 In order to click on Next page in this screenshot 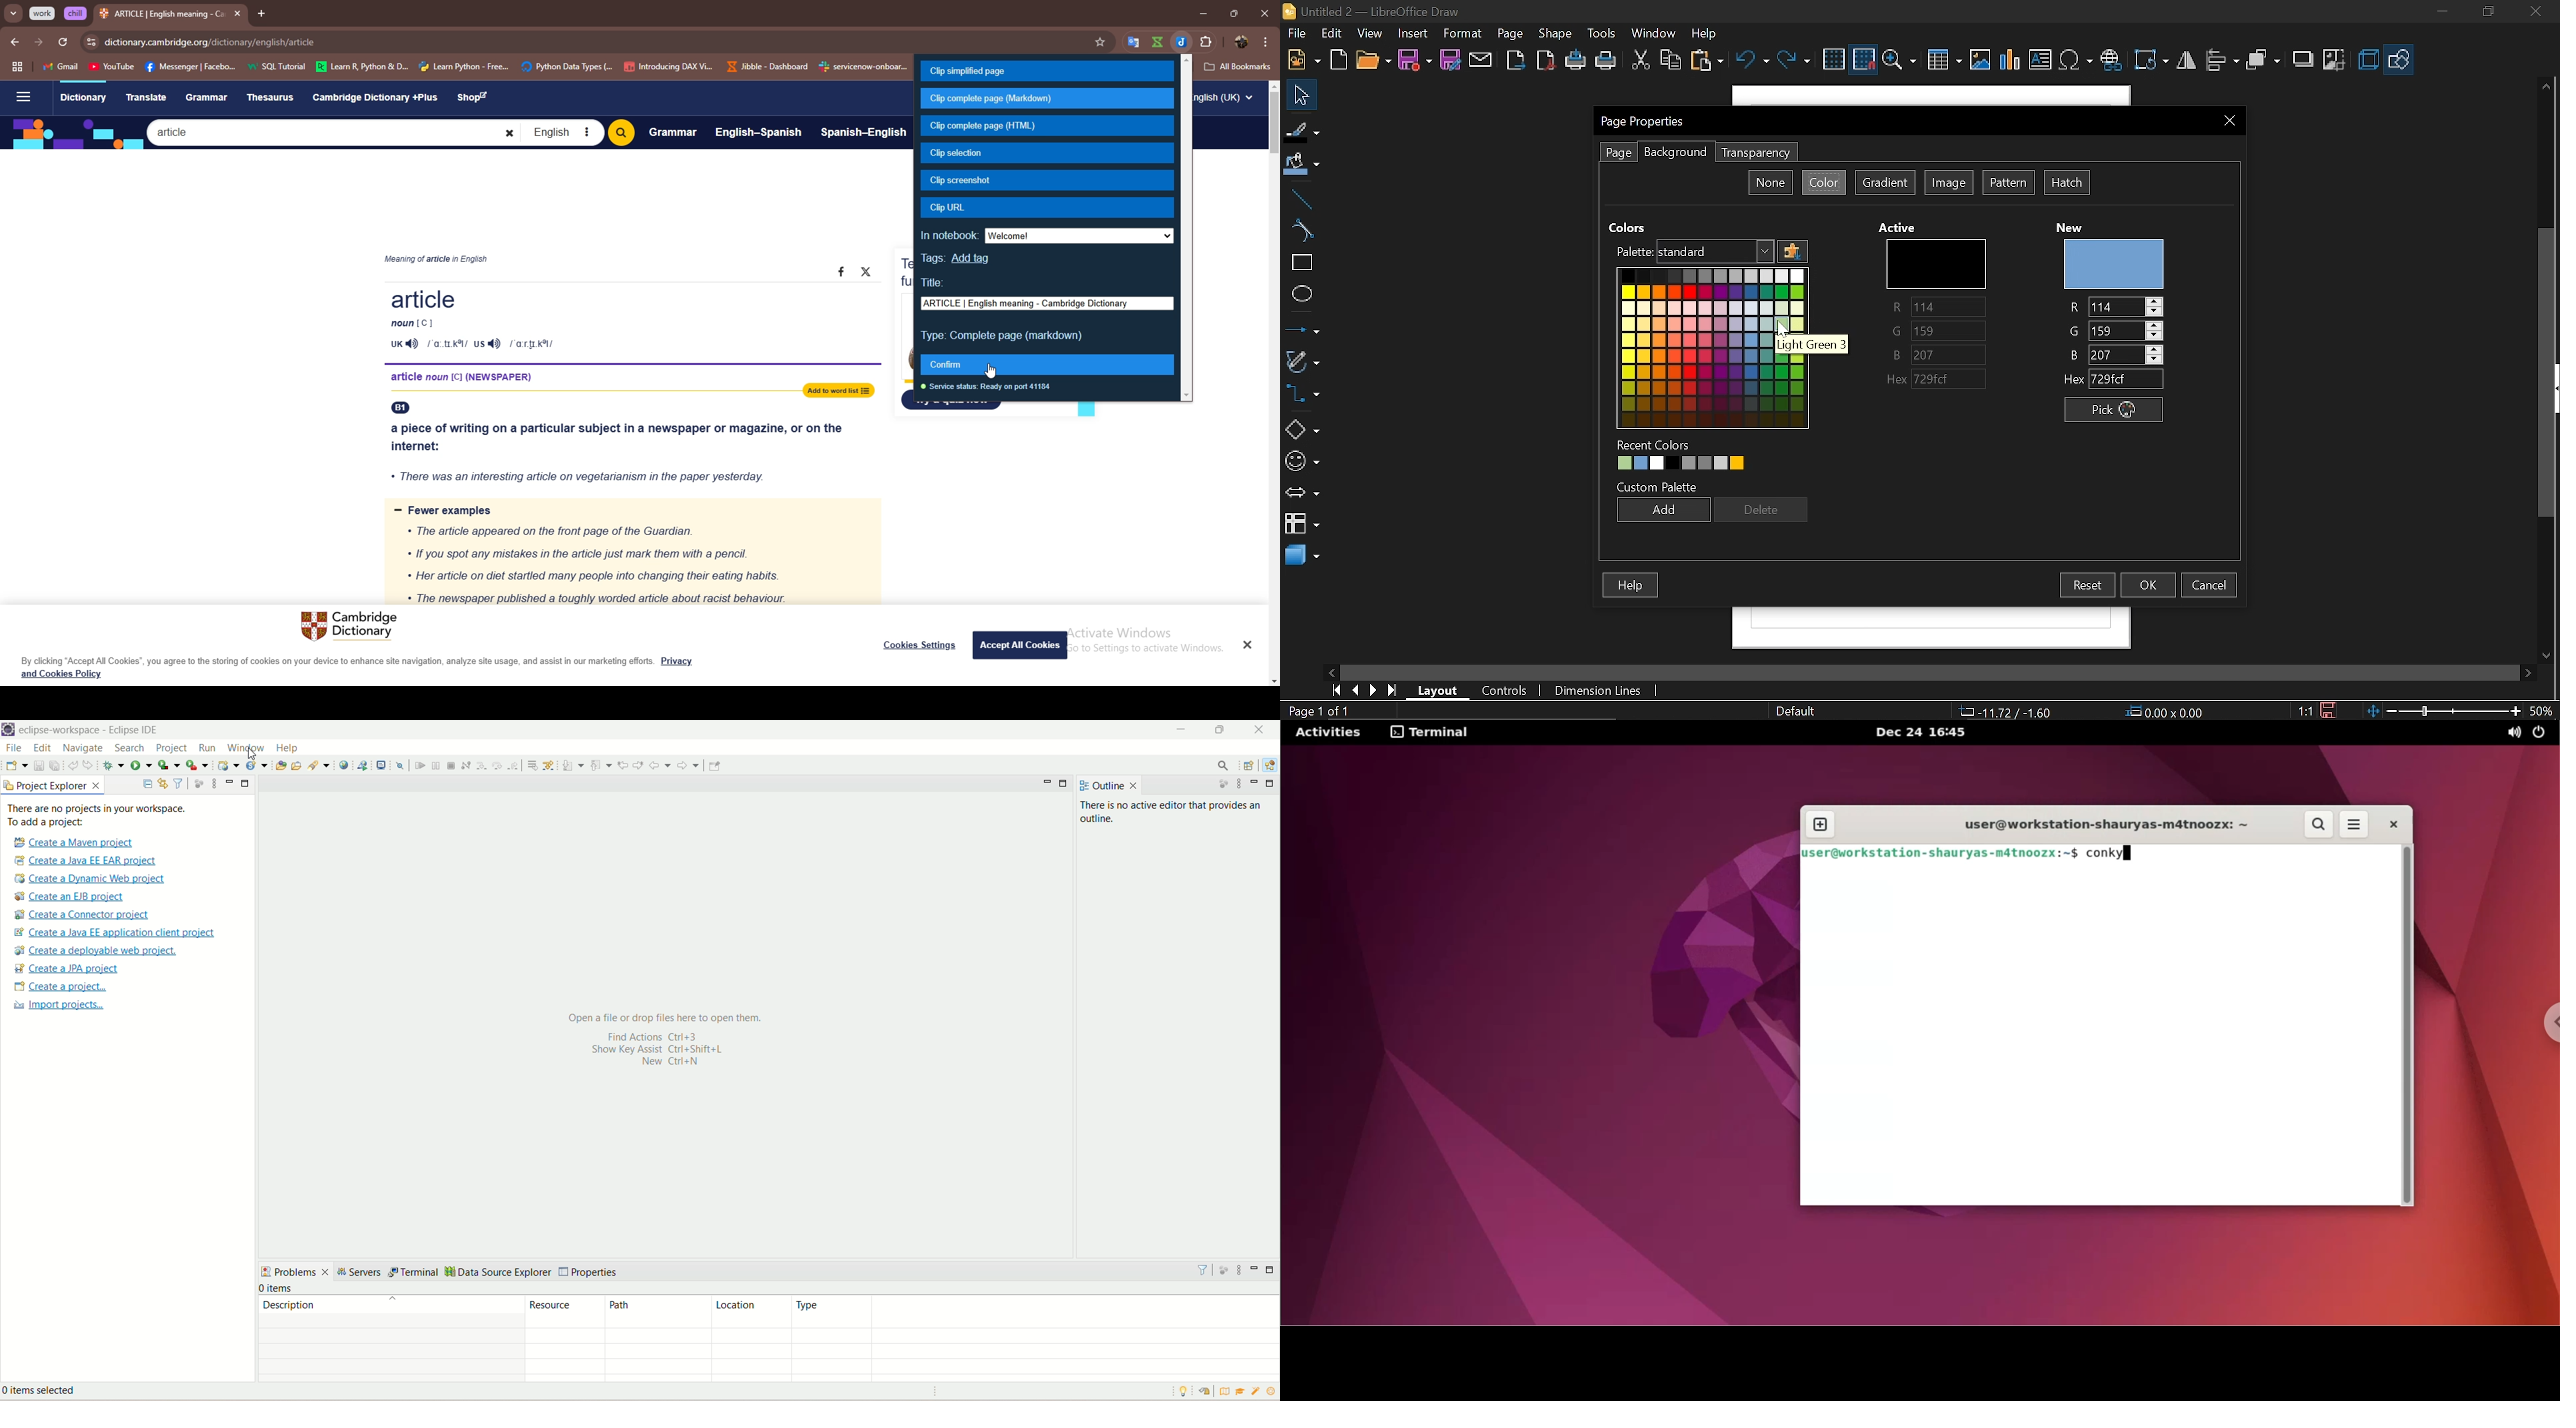, I will do `click(1374, 690)`.